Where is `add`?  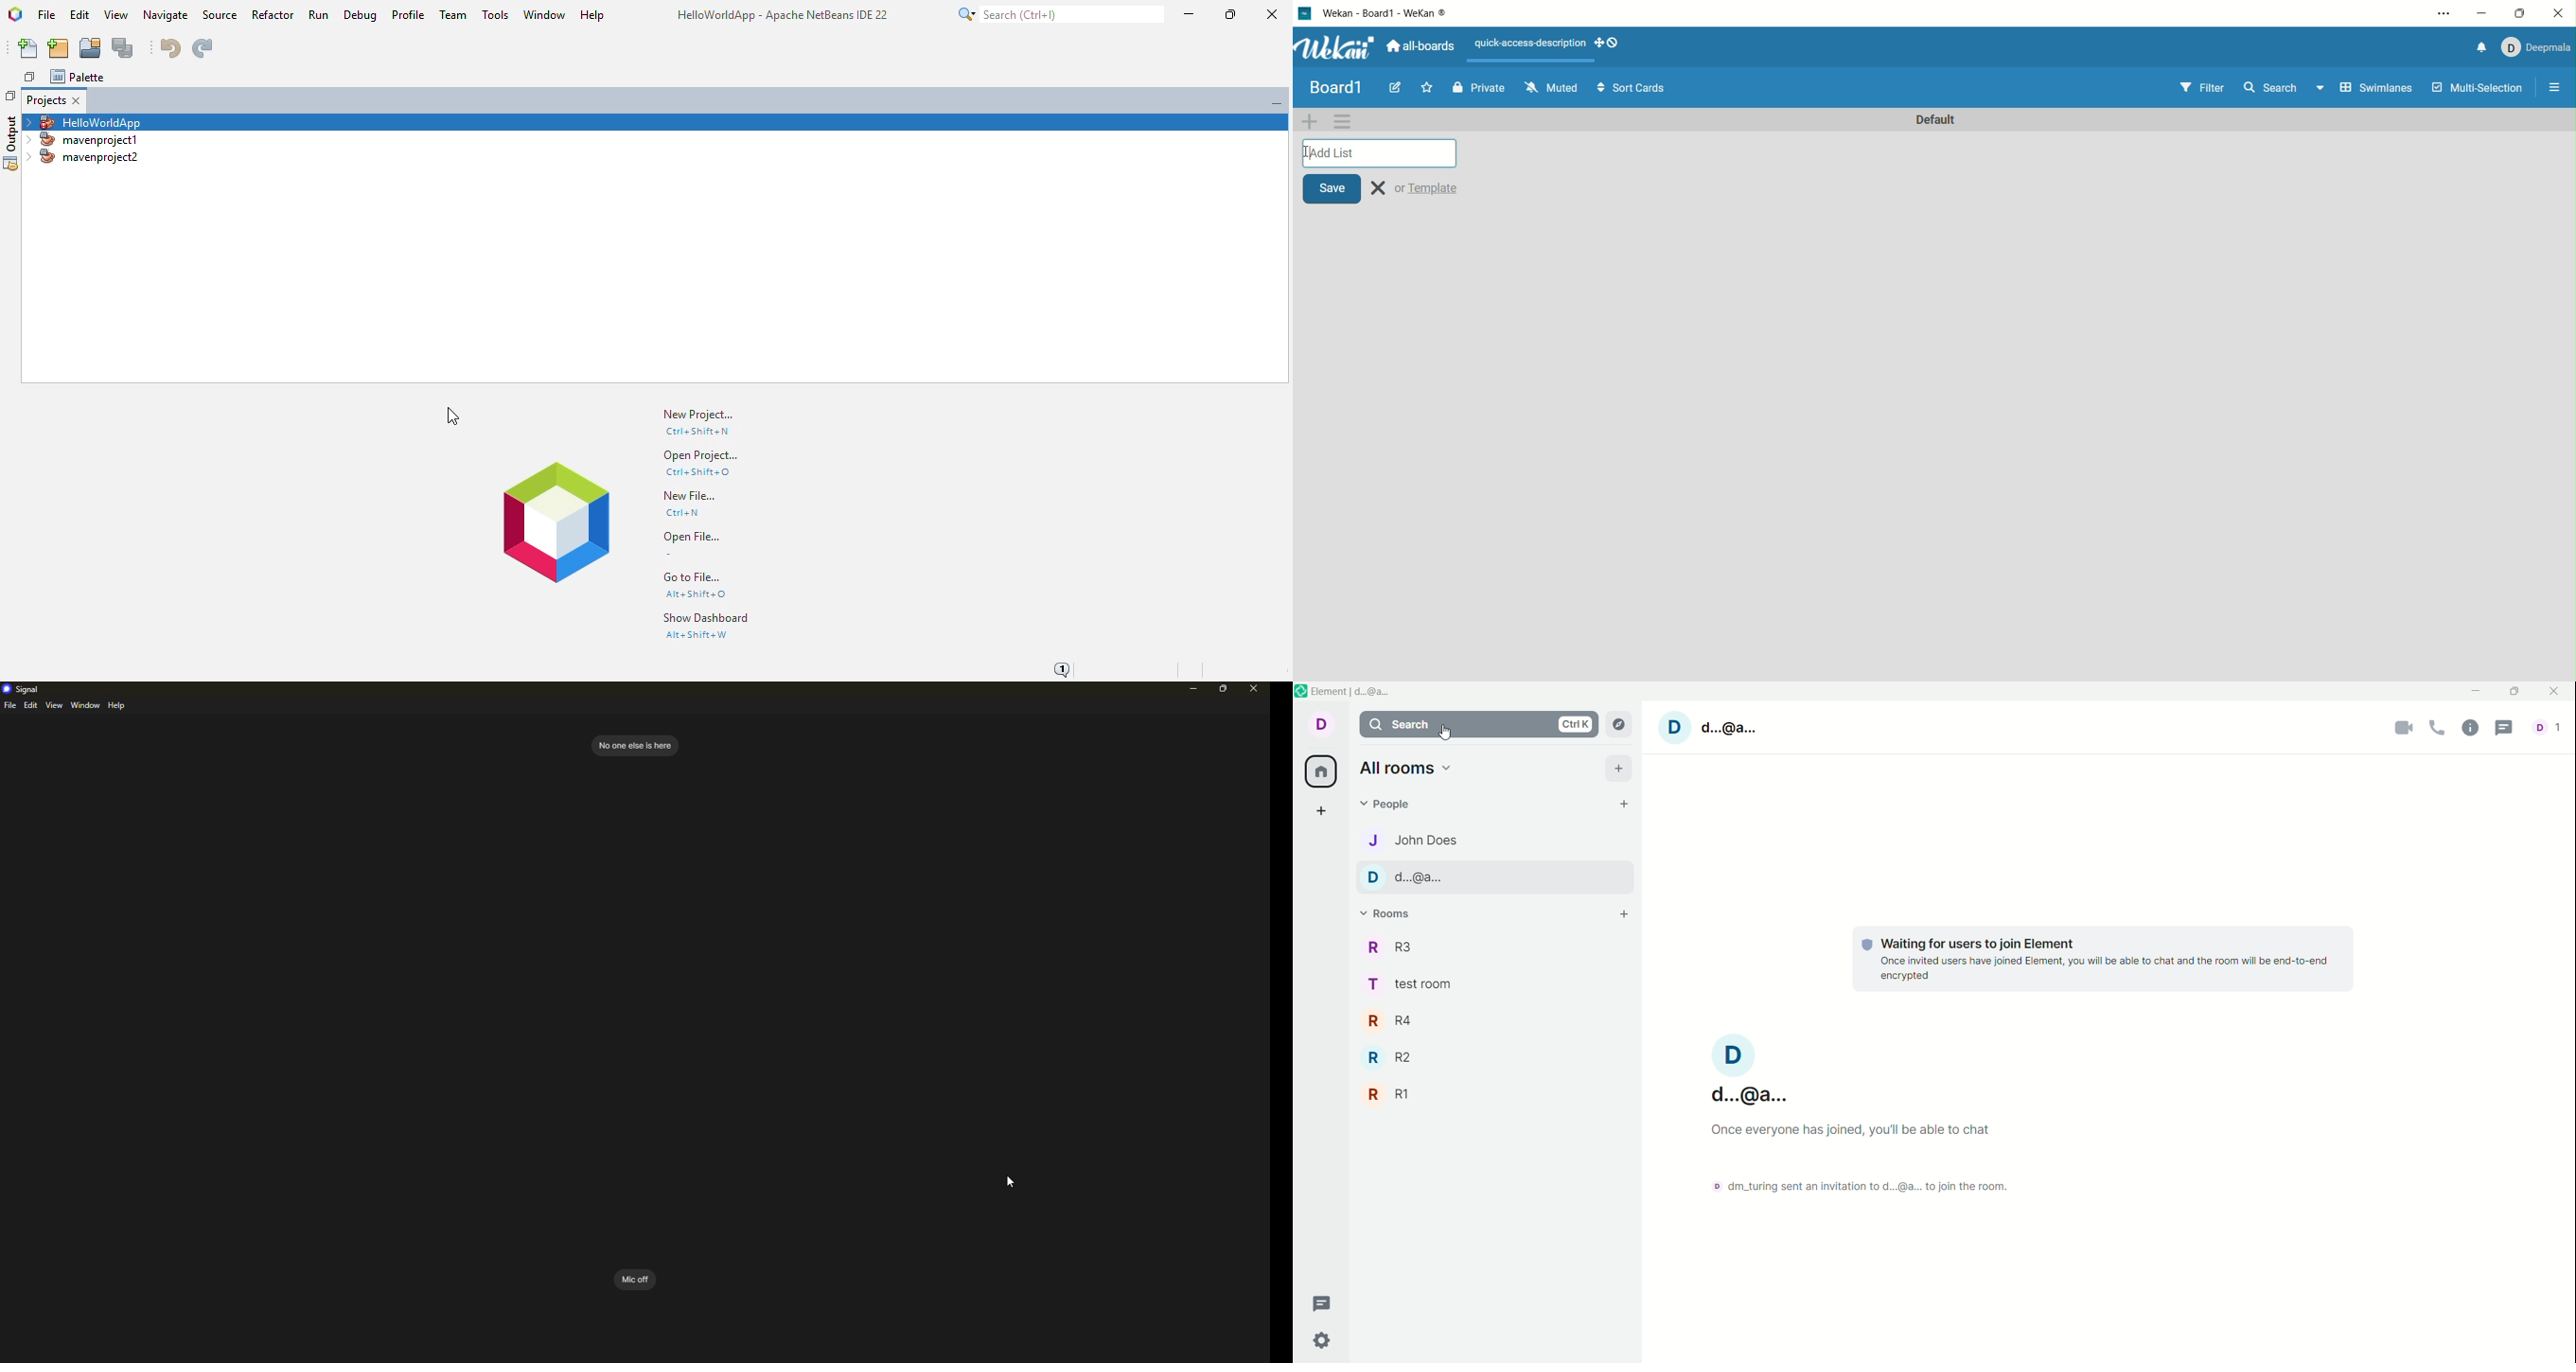
add is located at coordinates (1623, 914).